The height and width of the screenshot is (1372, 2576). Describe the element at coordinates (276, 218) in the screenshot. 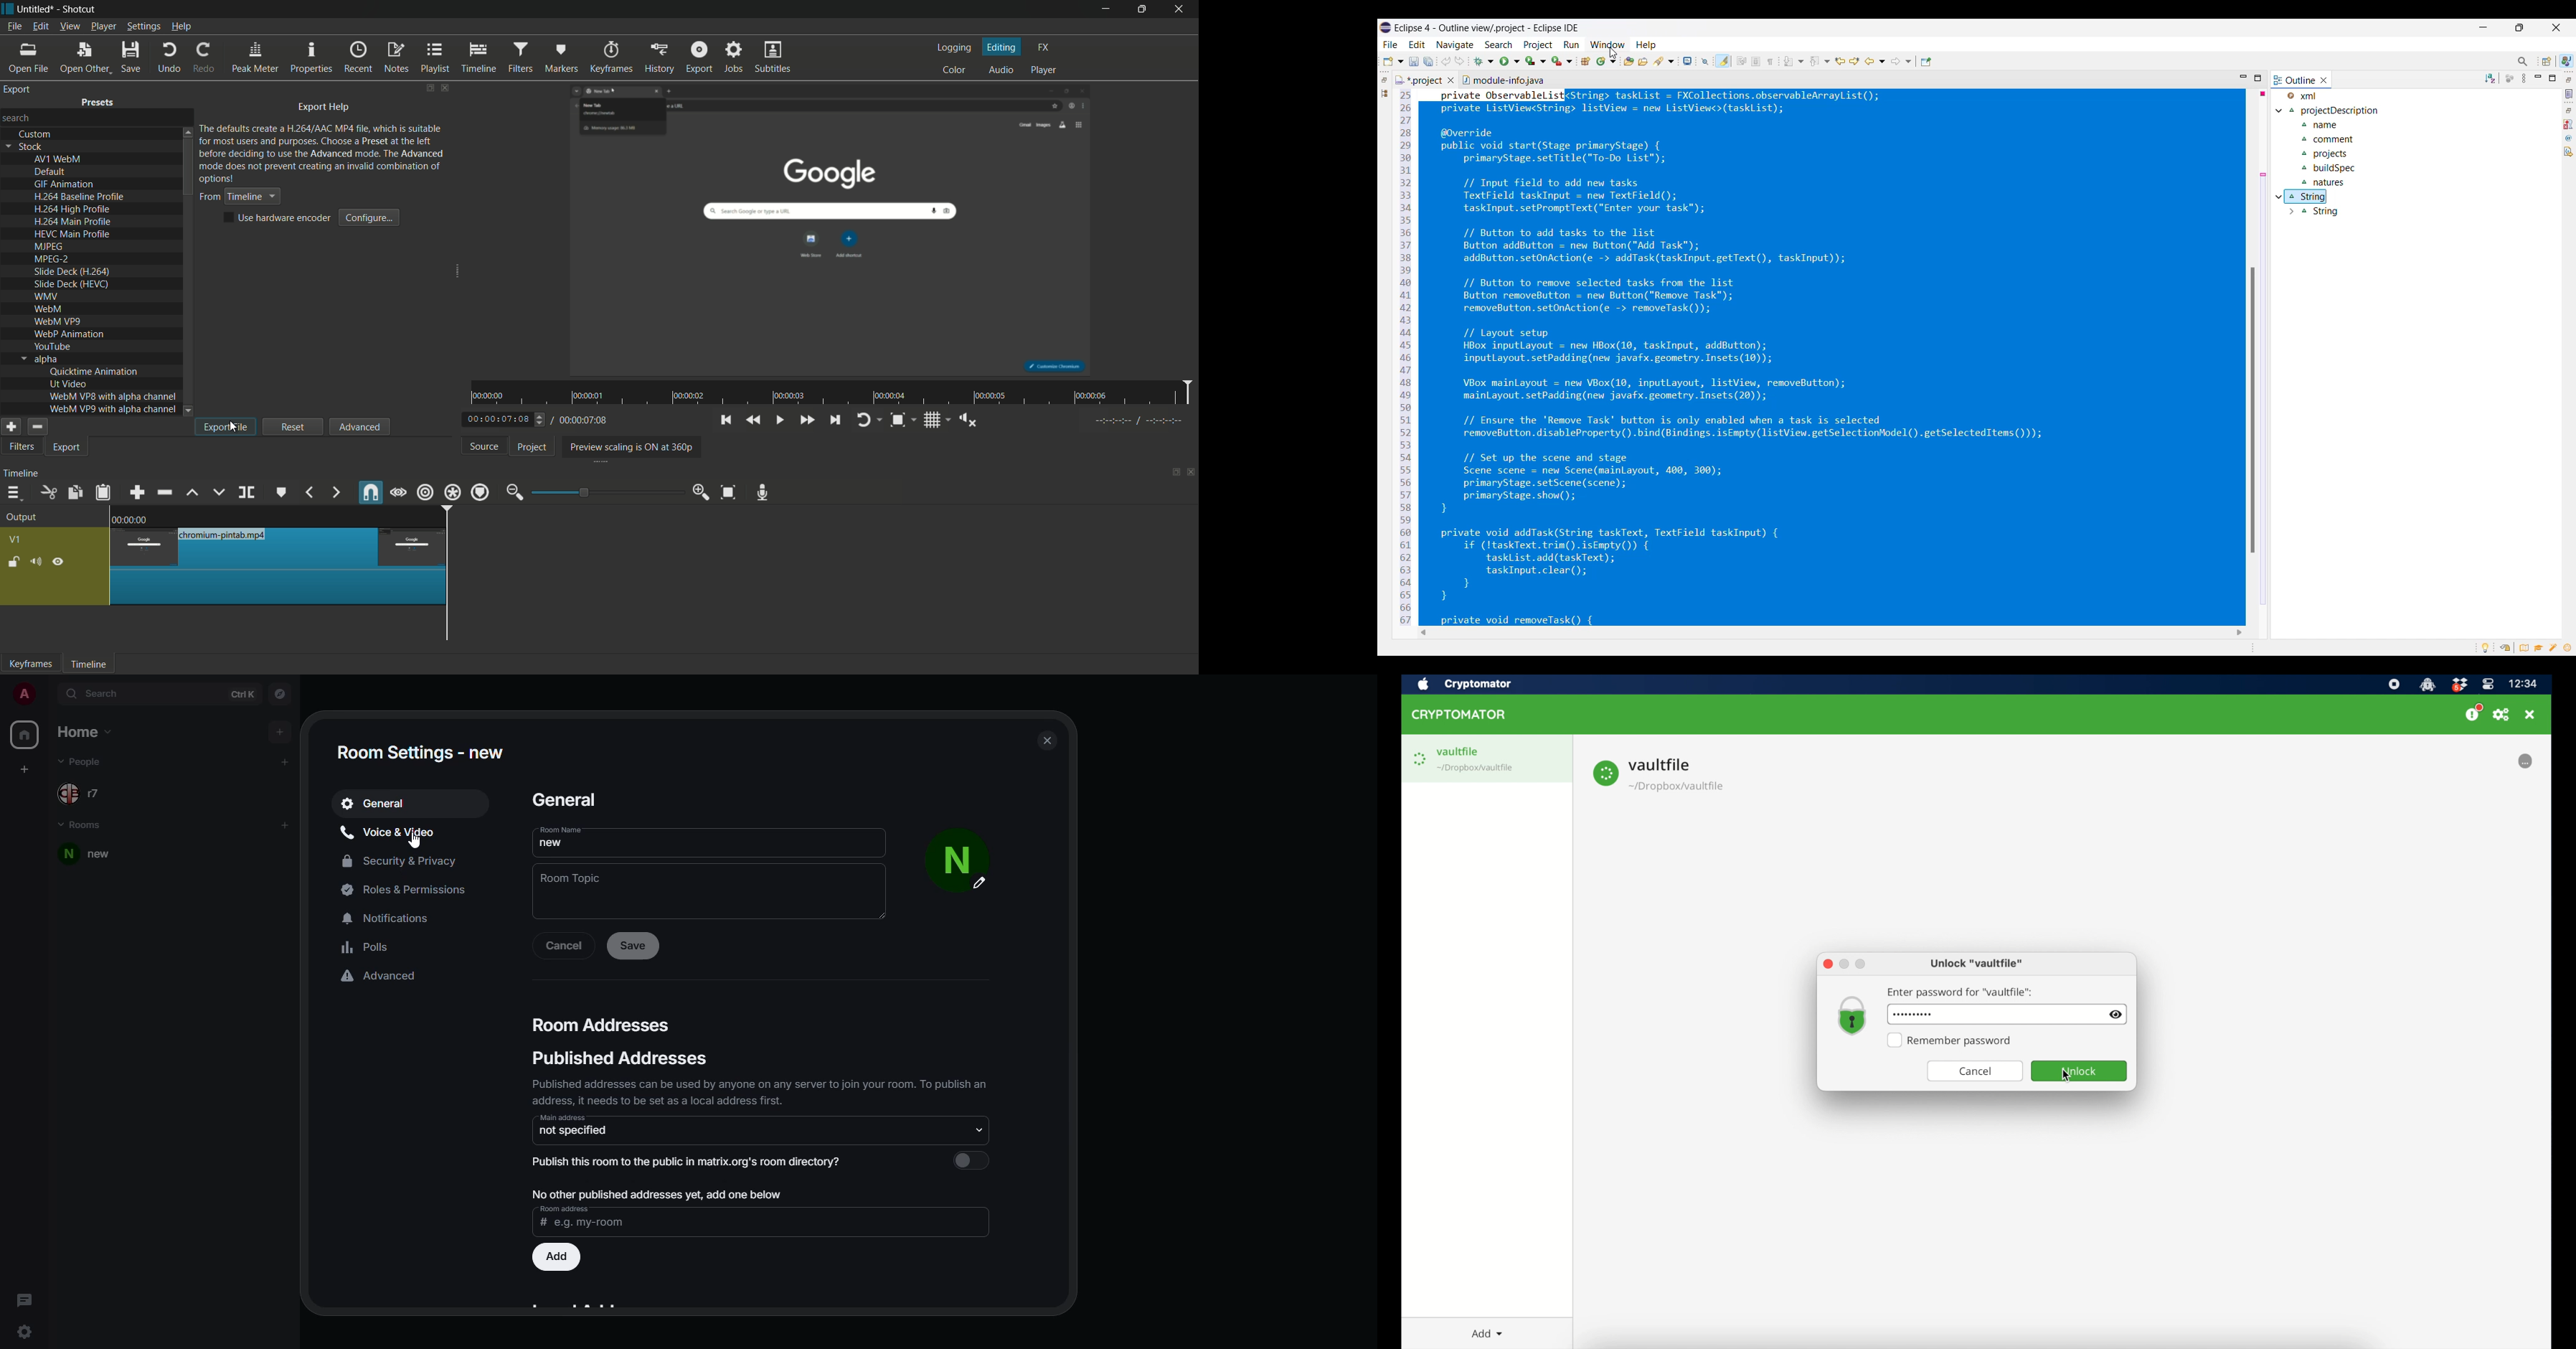

I see `text` at that location.